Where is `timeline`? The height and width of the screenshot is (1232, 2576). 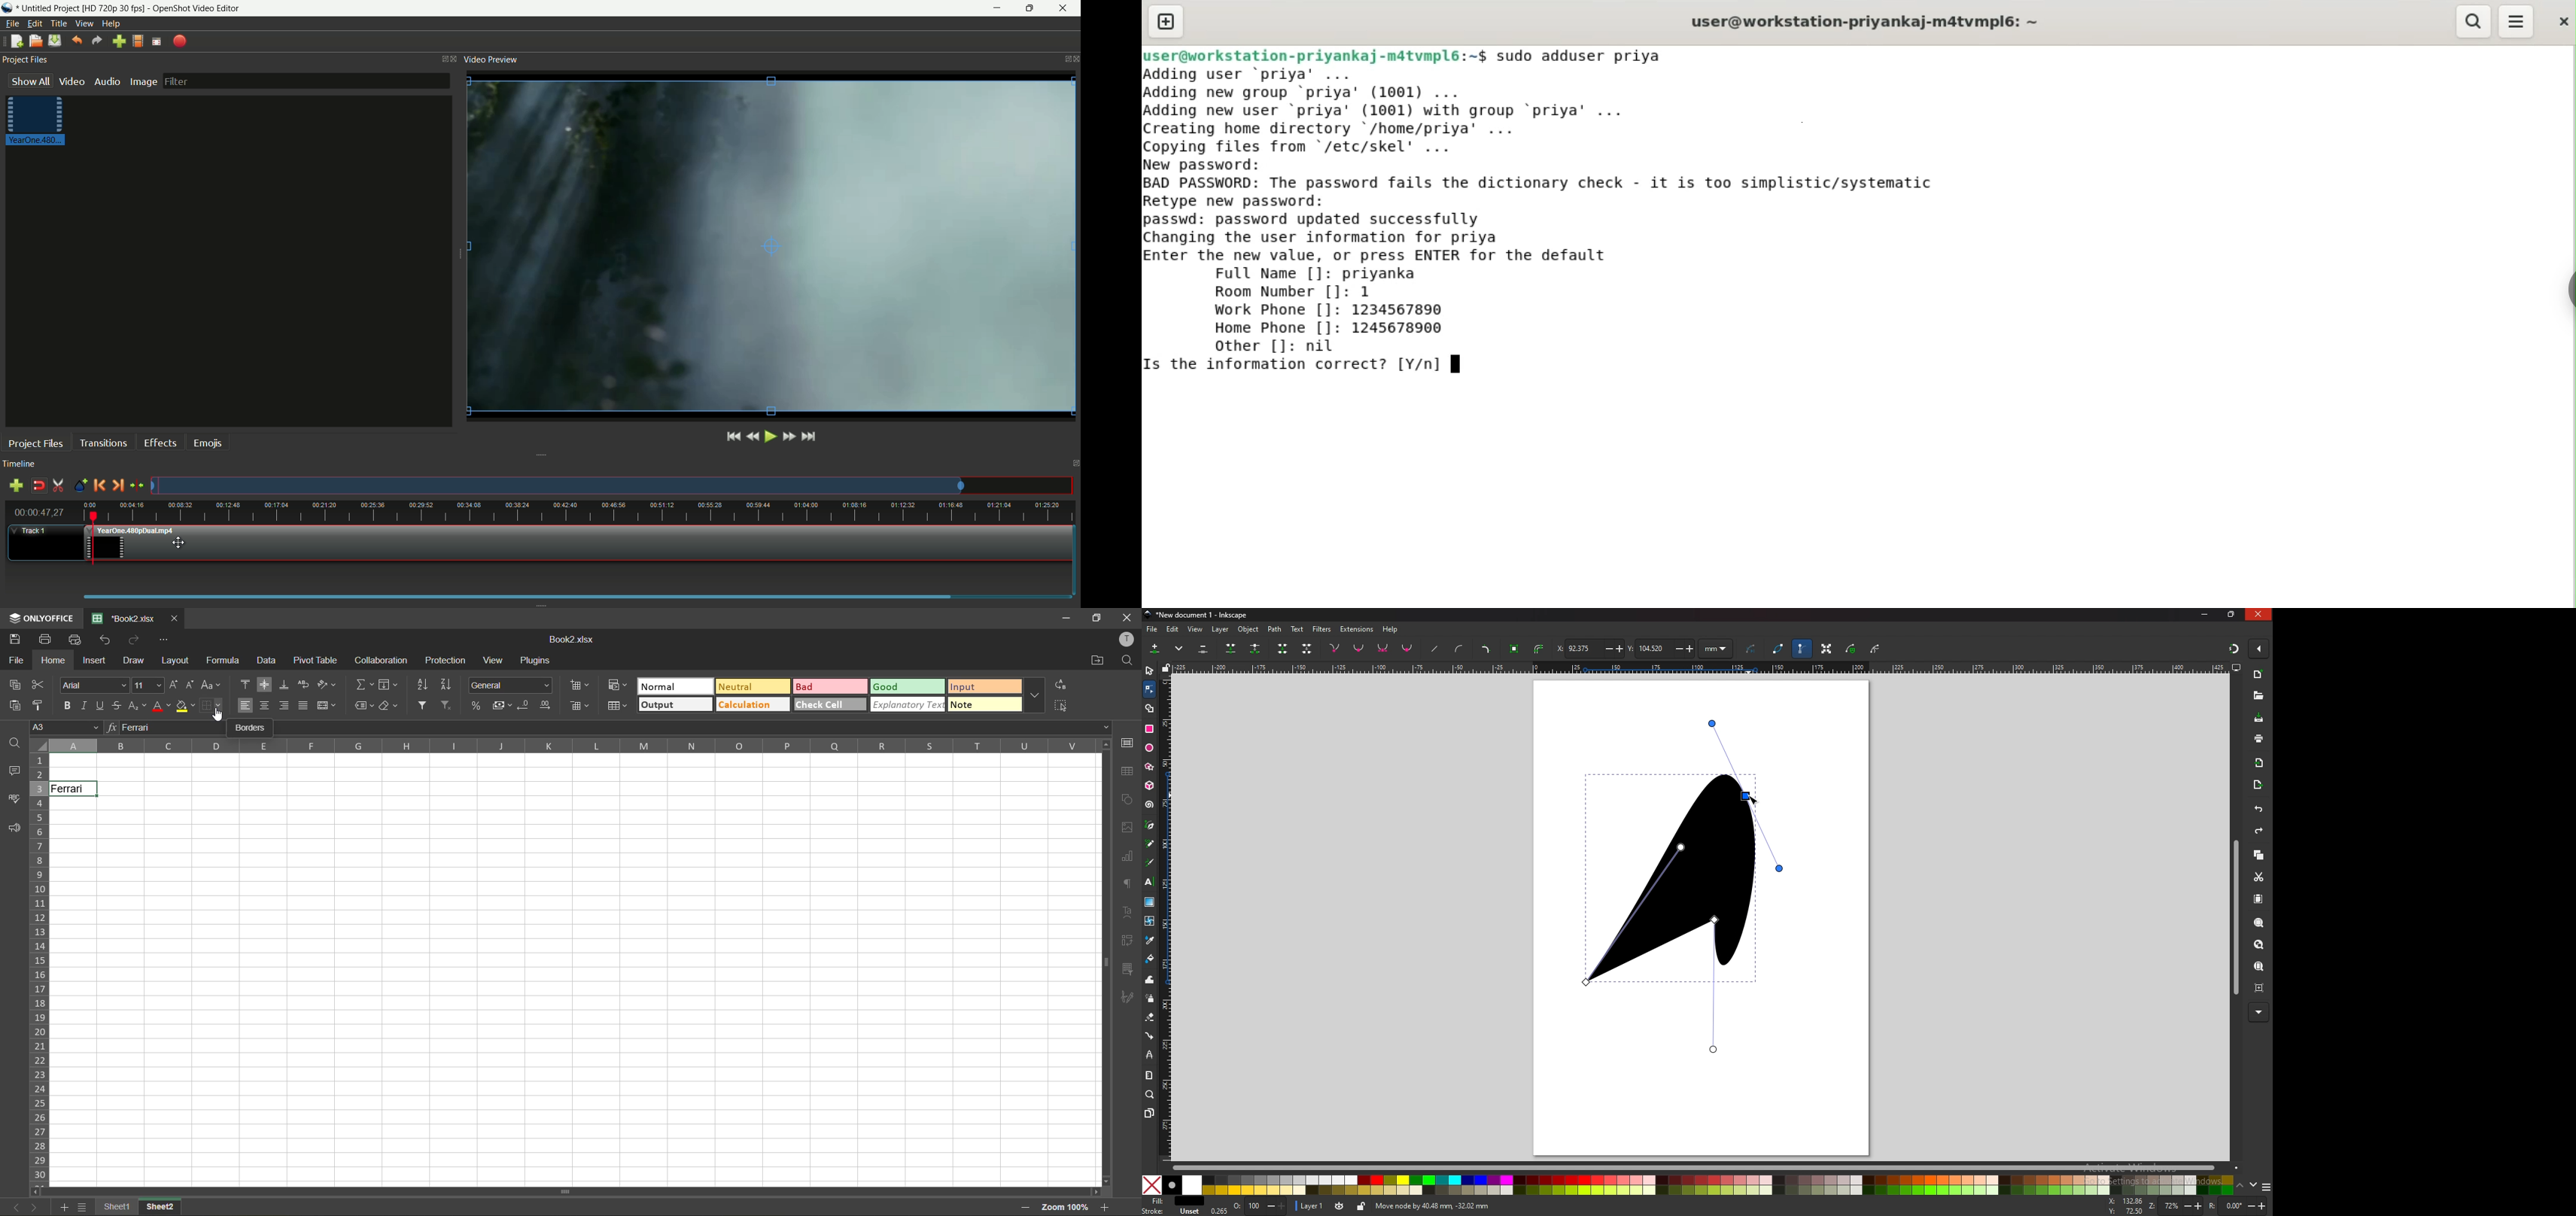
timeline is located at coordinates (21, 464).